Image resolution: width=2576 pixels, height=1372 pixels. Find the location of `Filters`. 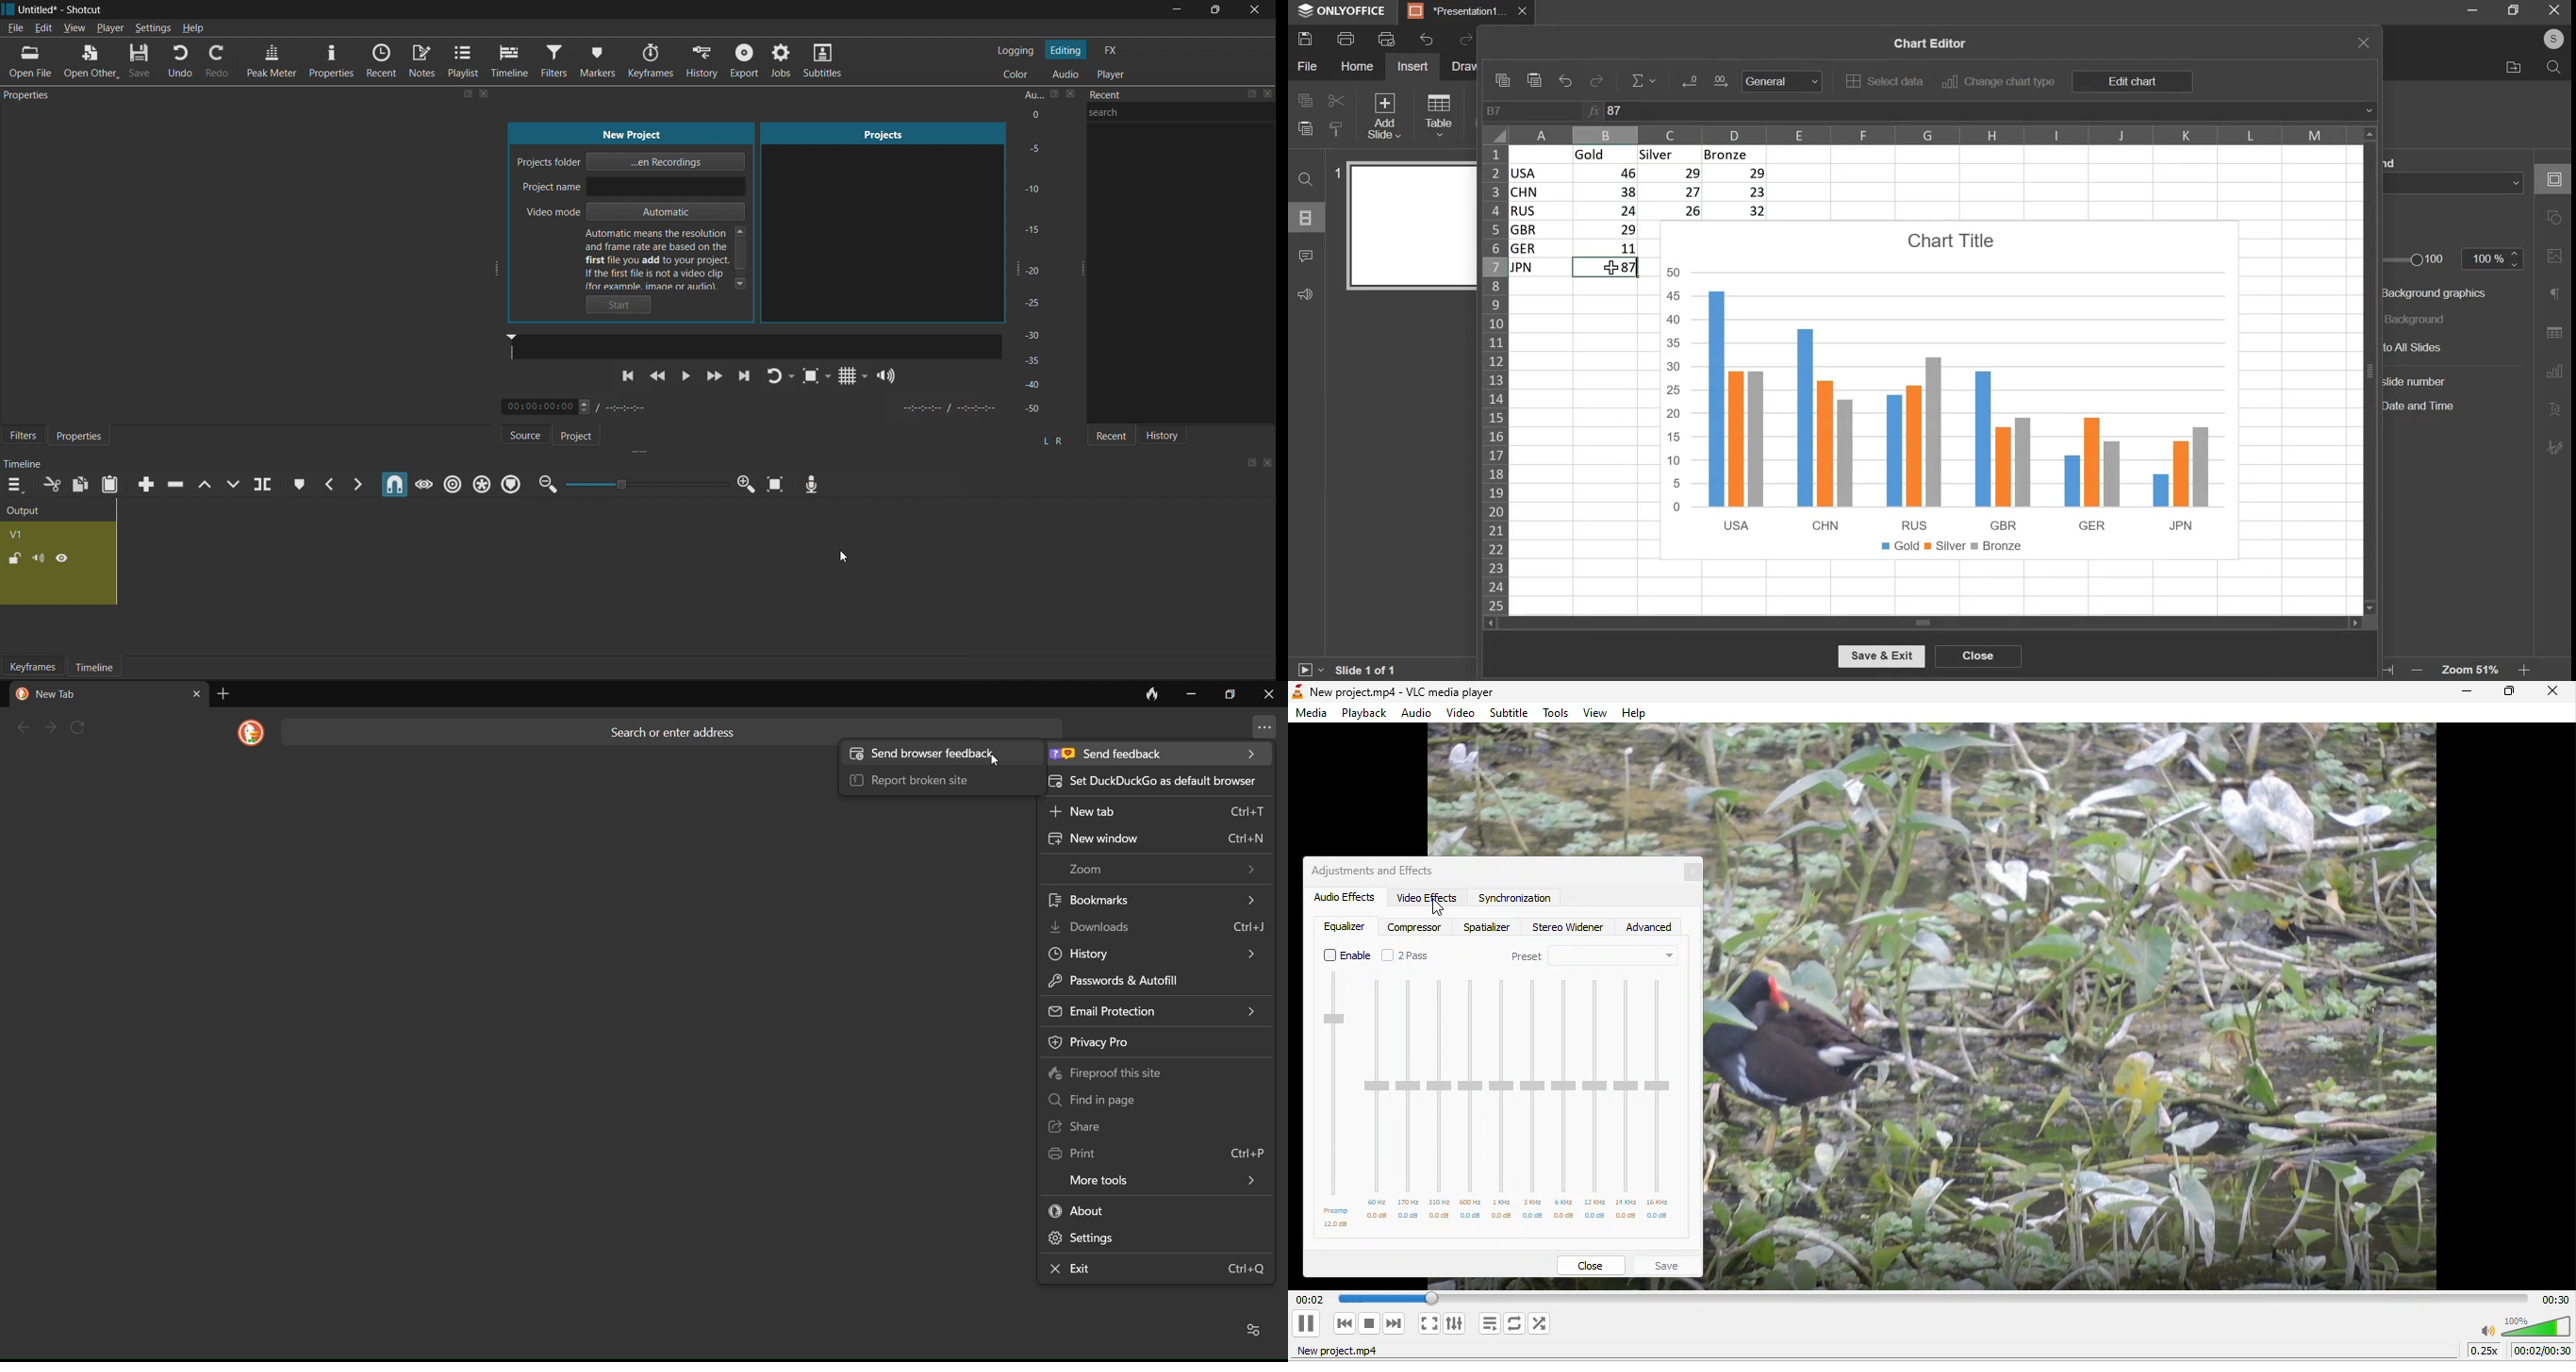

Filters is located at coordinates (21, 437).